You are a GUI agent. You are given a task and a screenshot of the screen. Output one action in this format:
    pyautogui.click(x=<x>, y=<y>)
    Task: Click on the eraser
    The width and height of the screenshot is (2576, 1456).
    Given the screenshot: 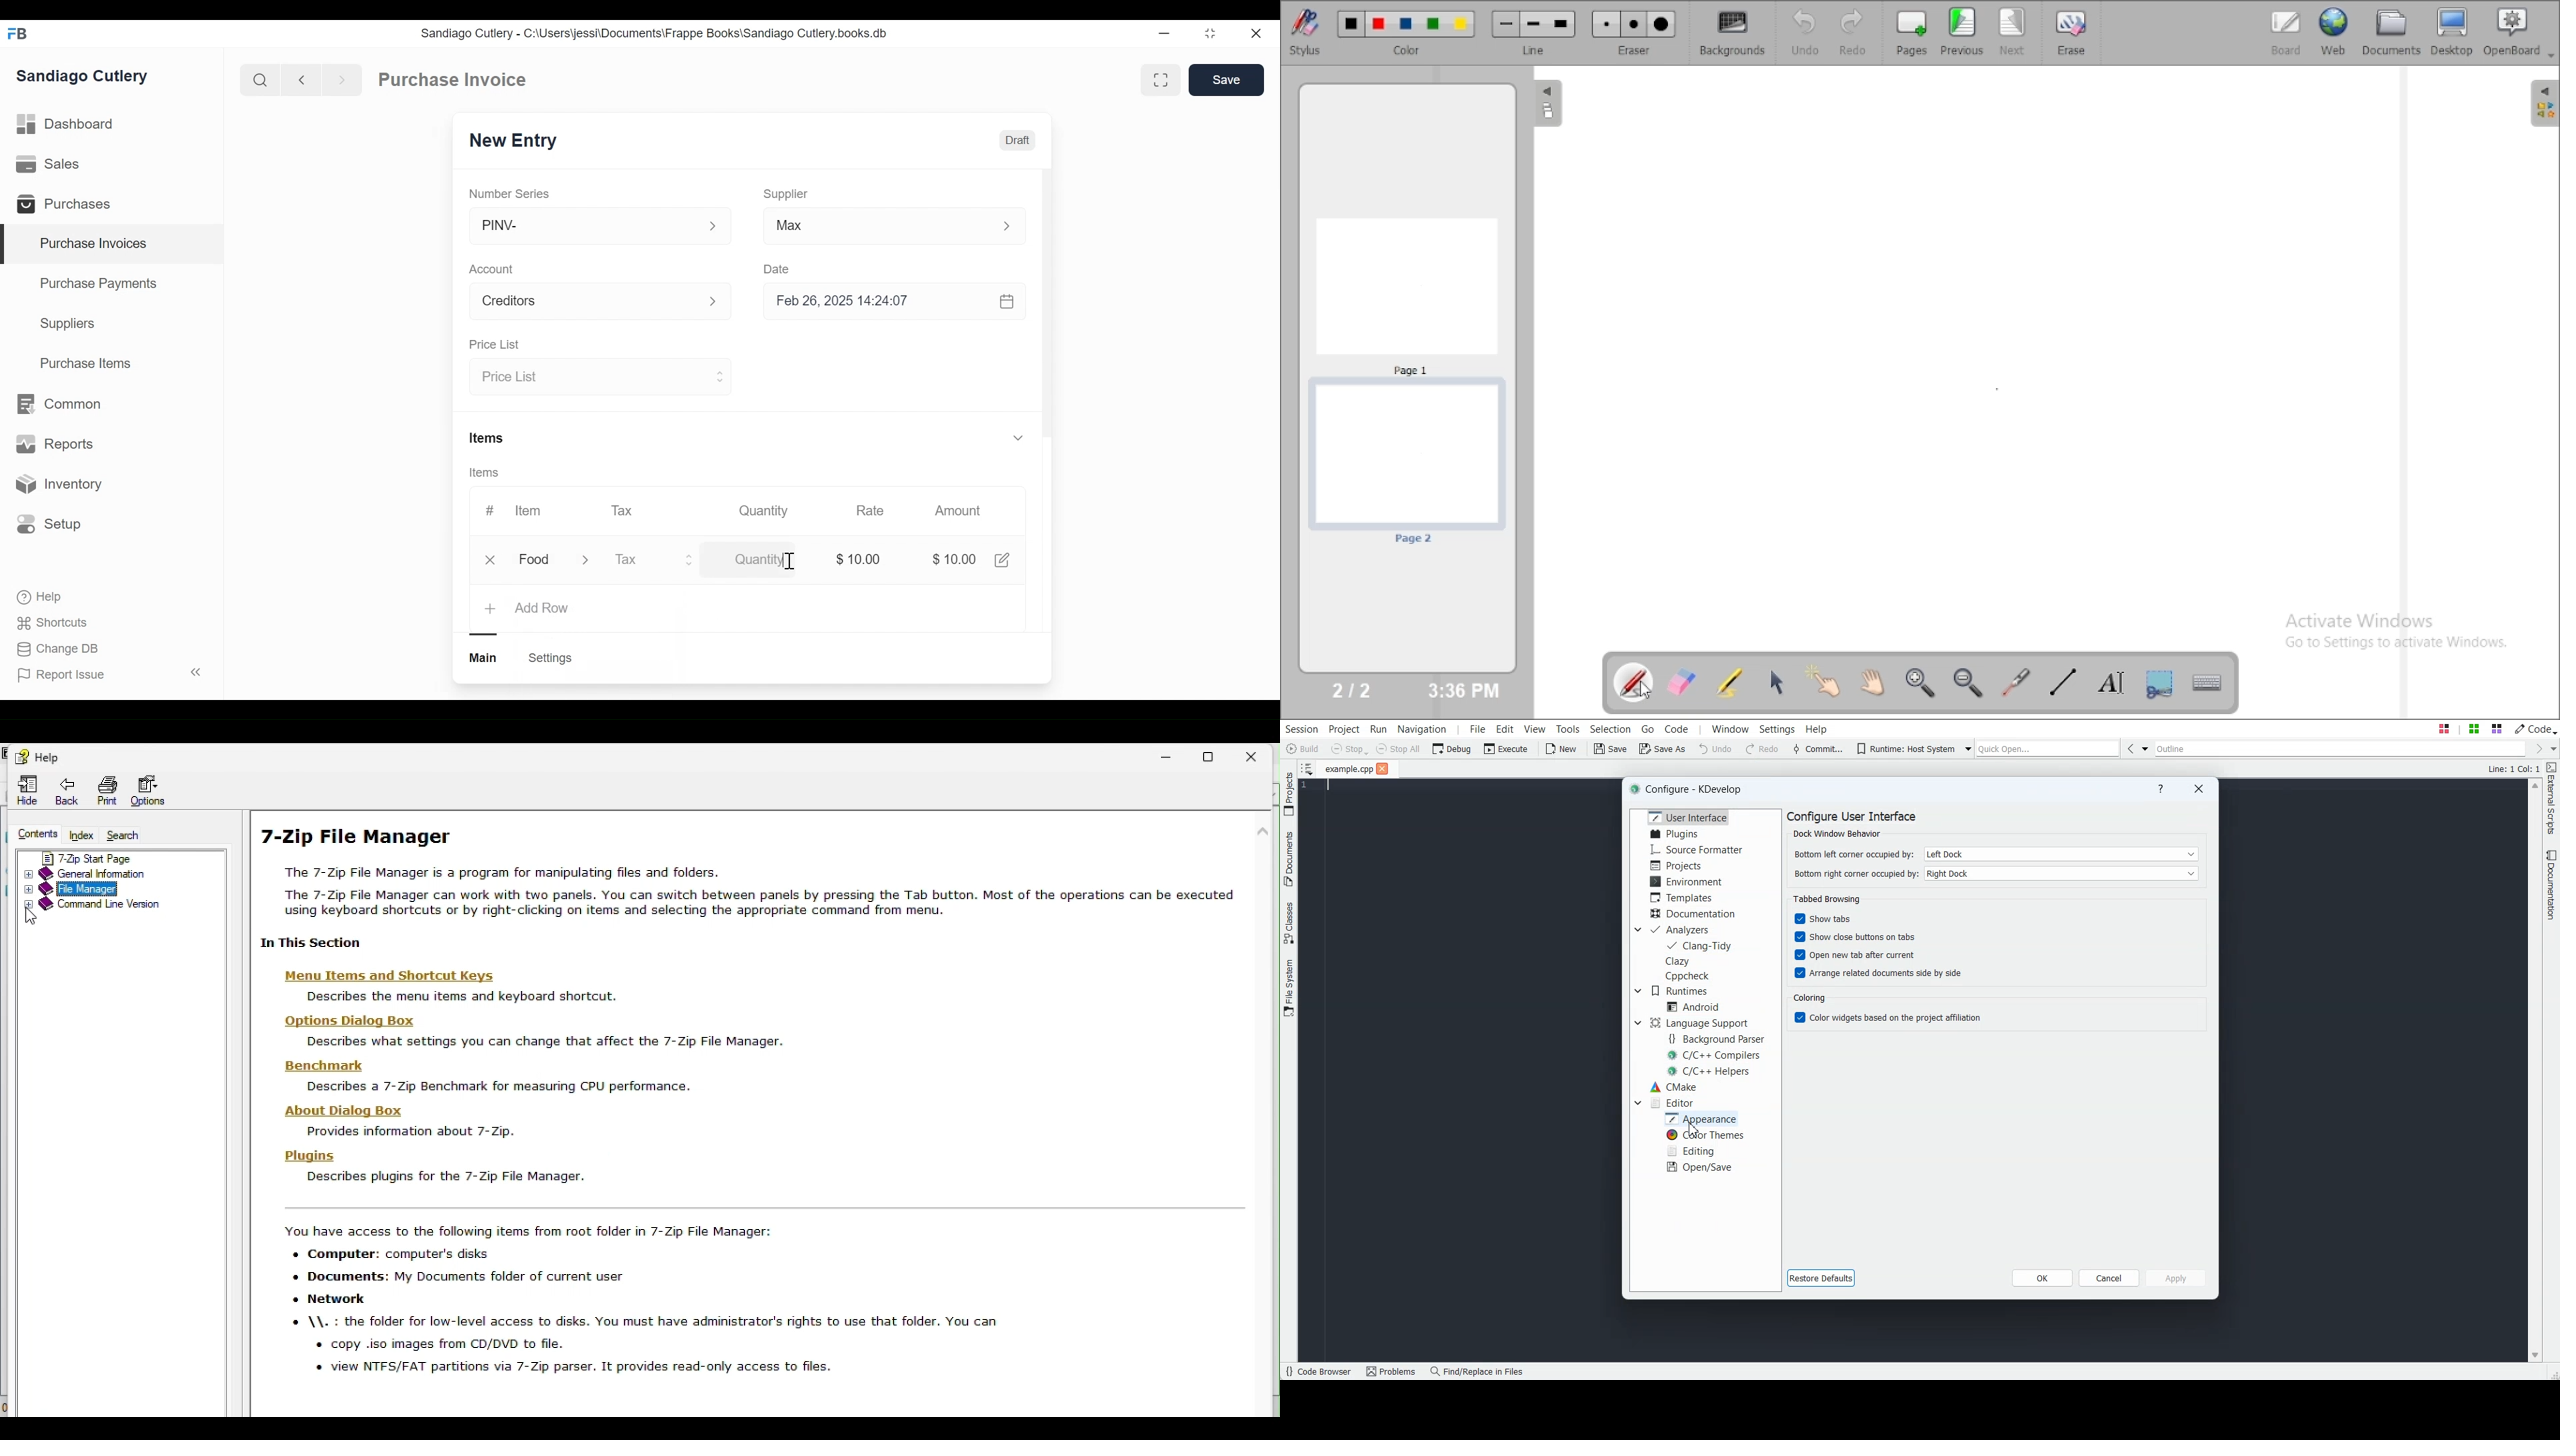 What is the action you would take?
    pyautogui.click(x=1634, y=50)
    